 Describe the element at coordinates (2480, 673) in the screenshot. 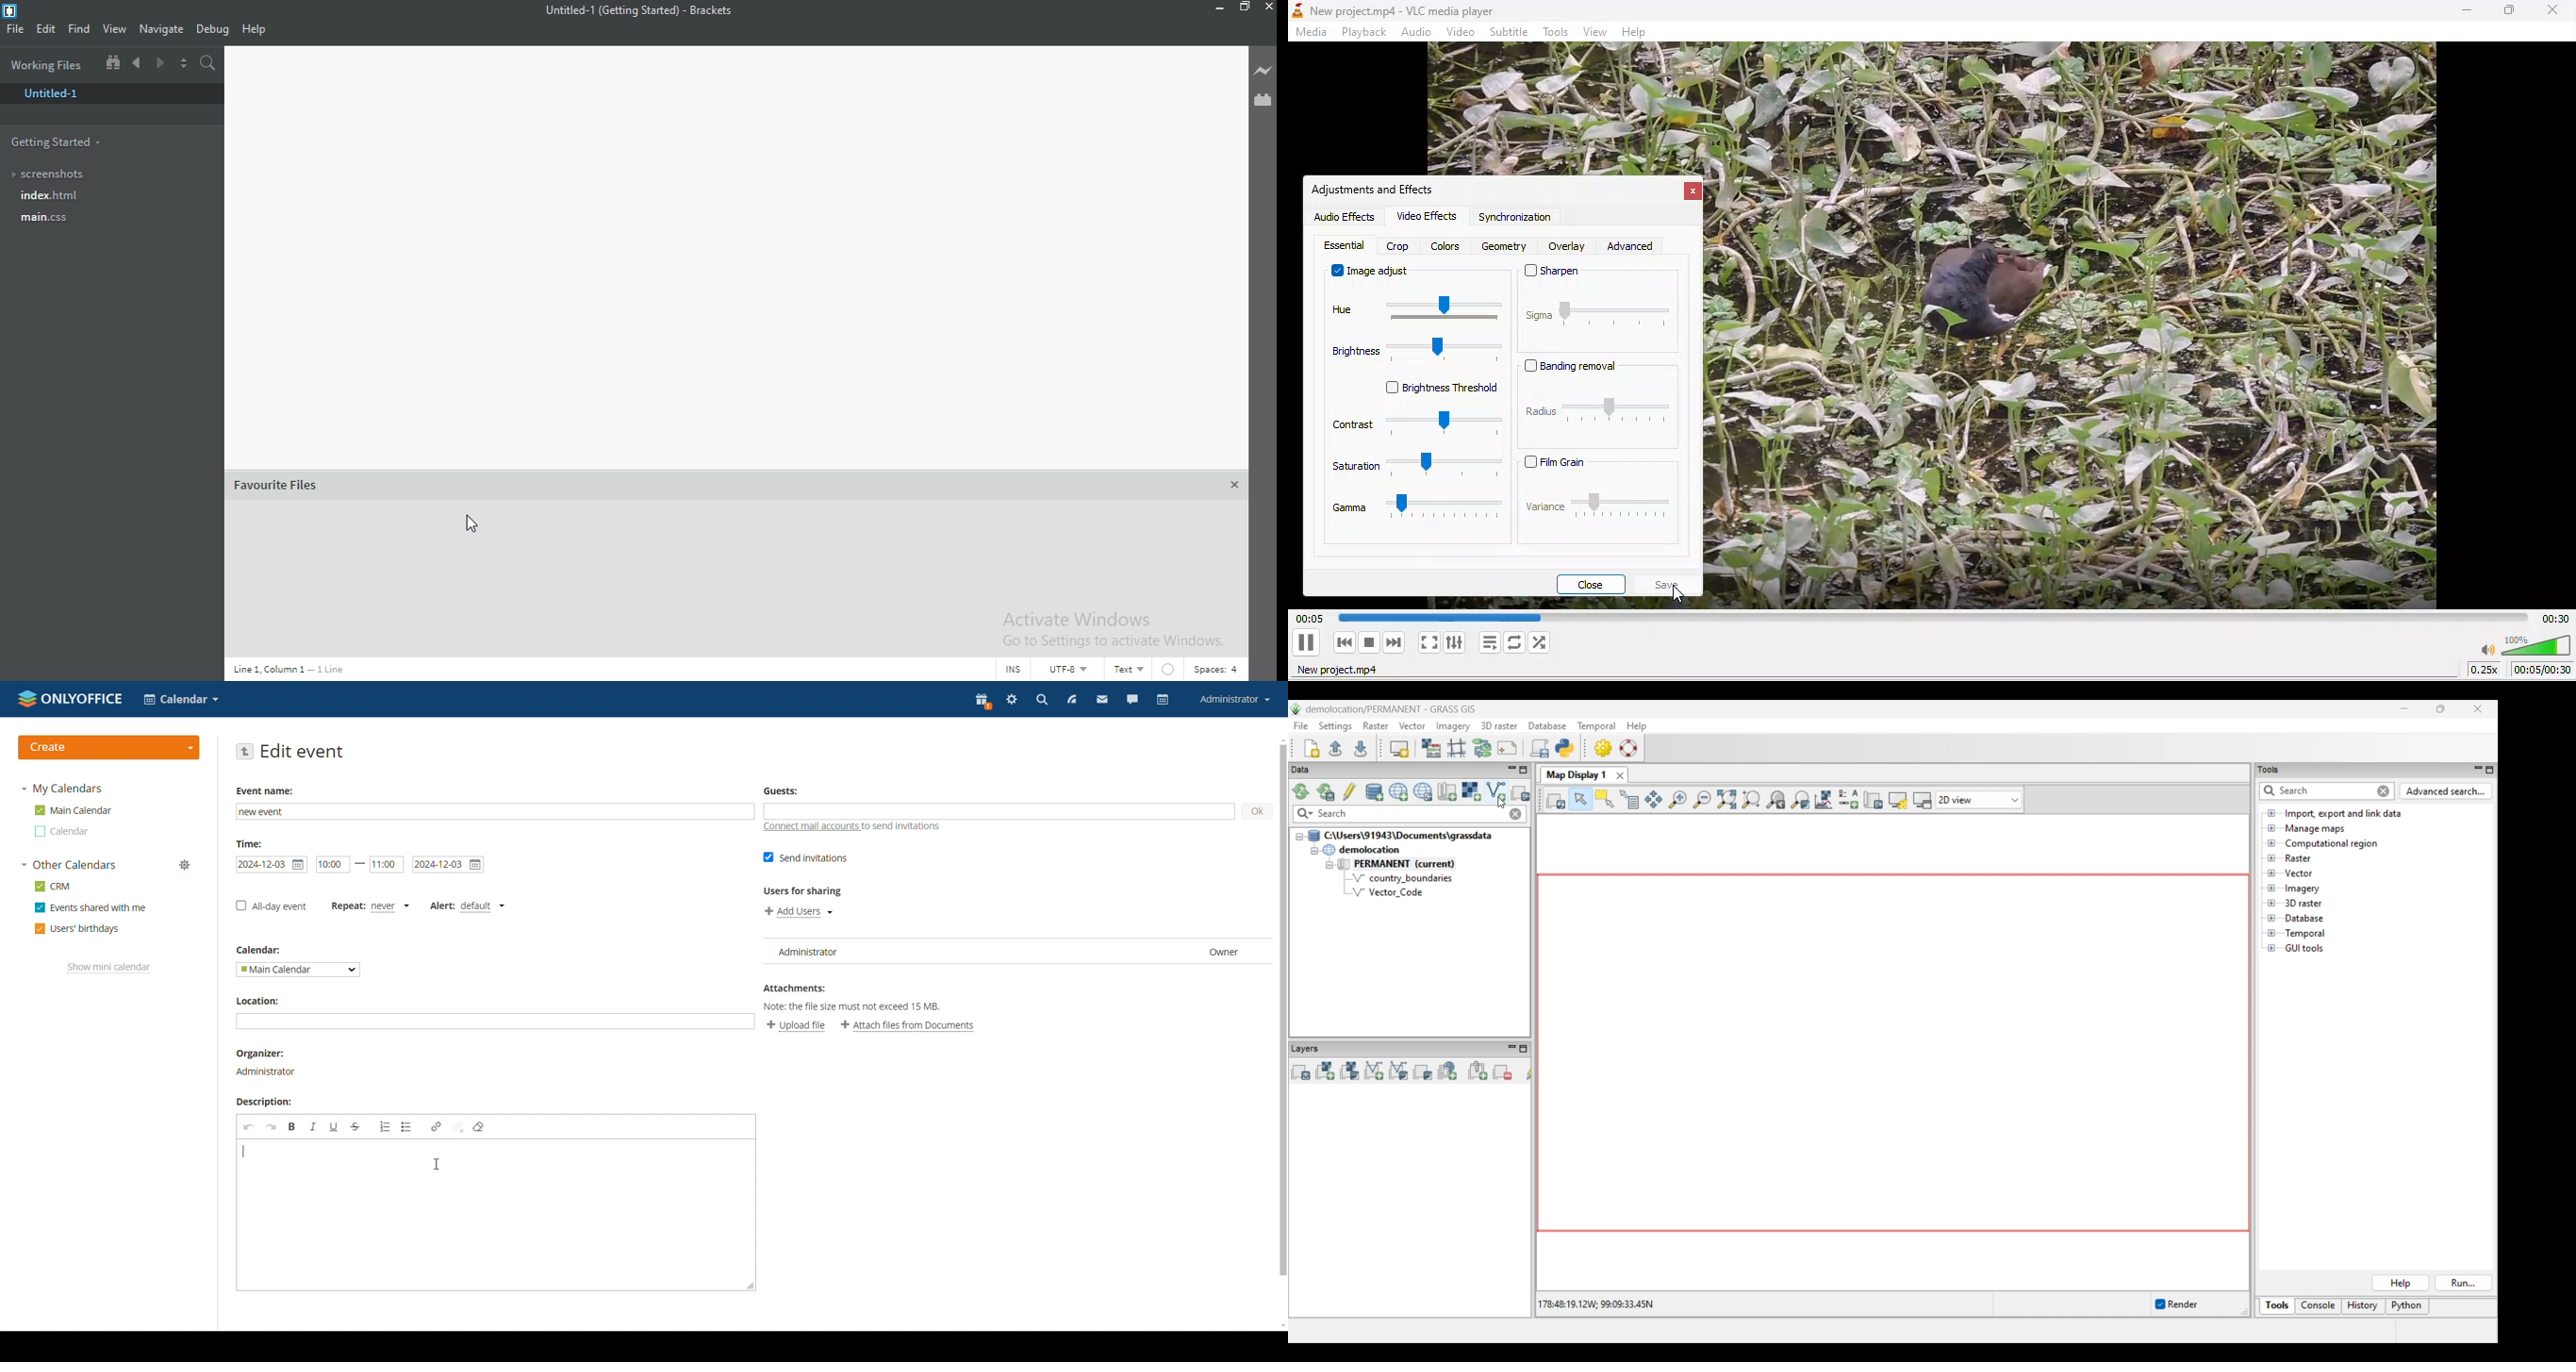

I see `0.25 x` at that location.